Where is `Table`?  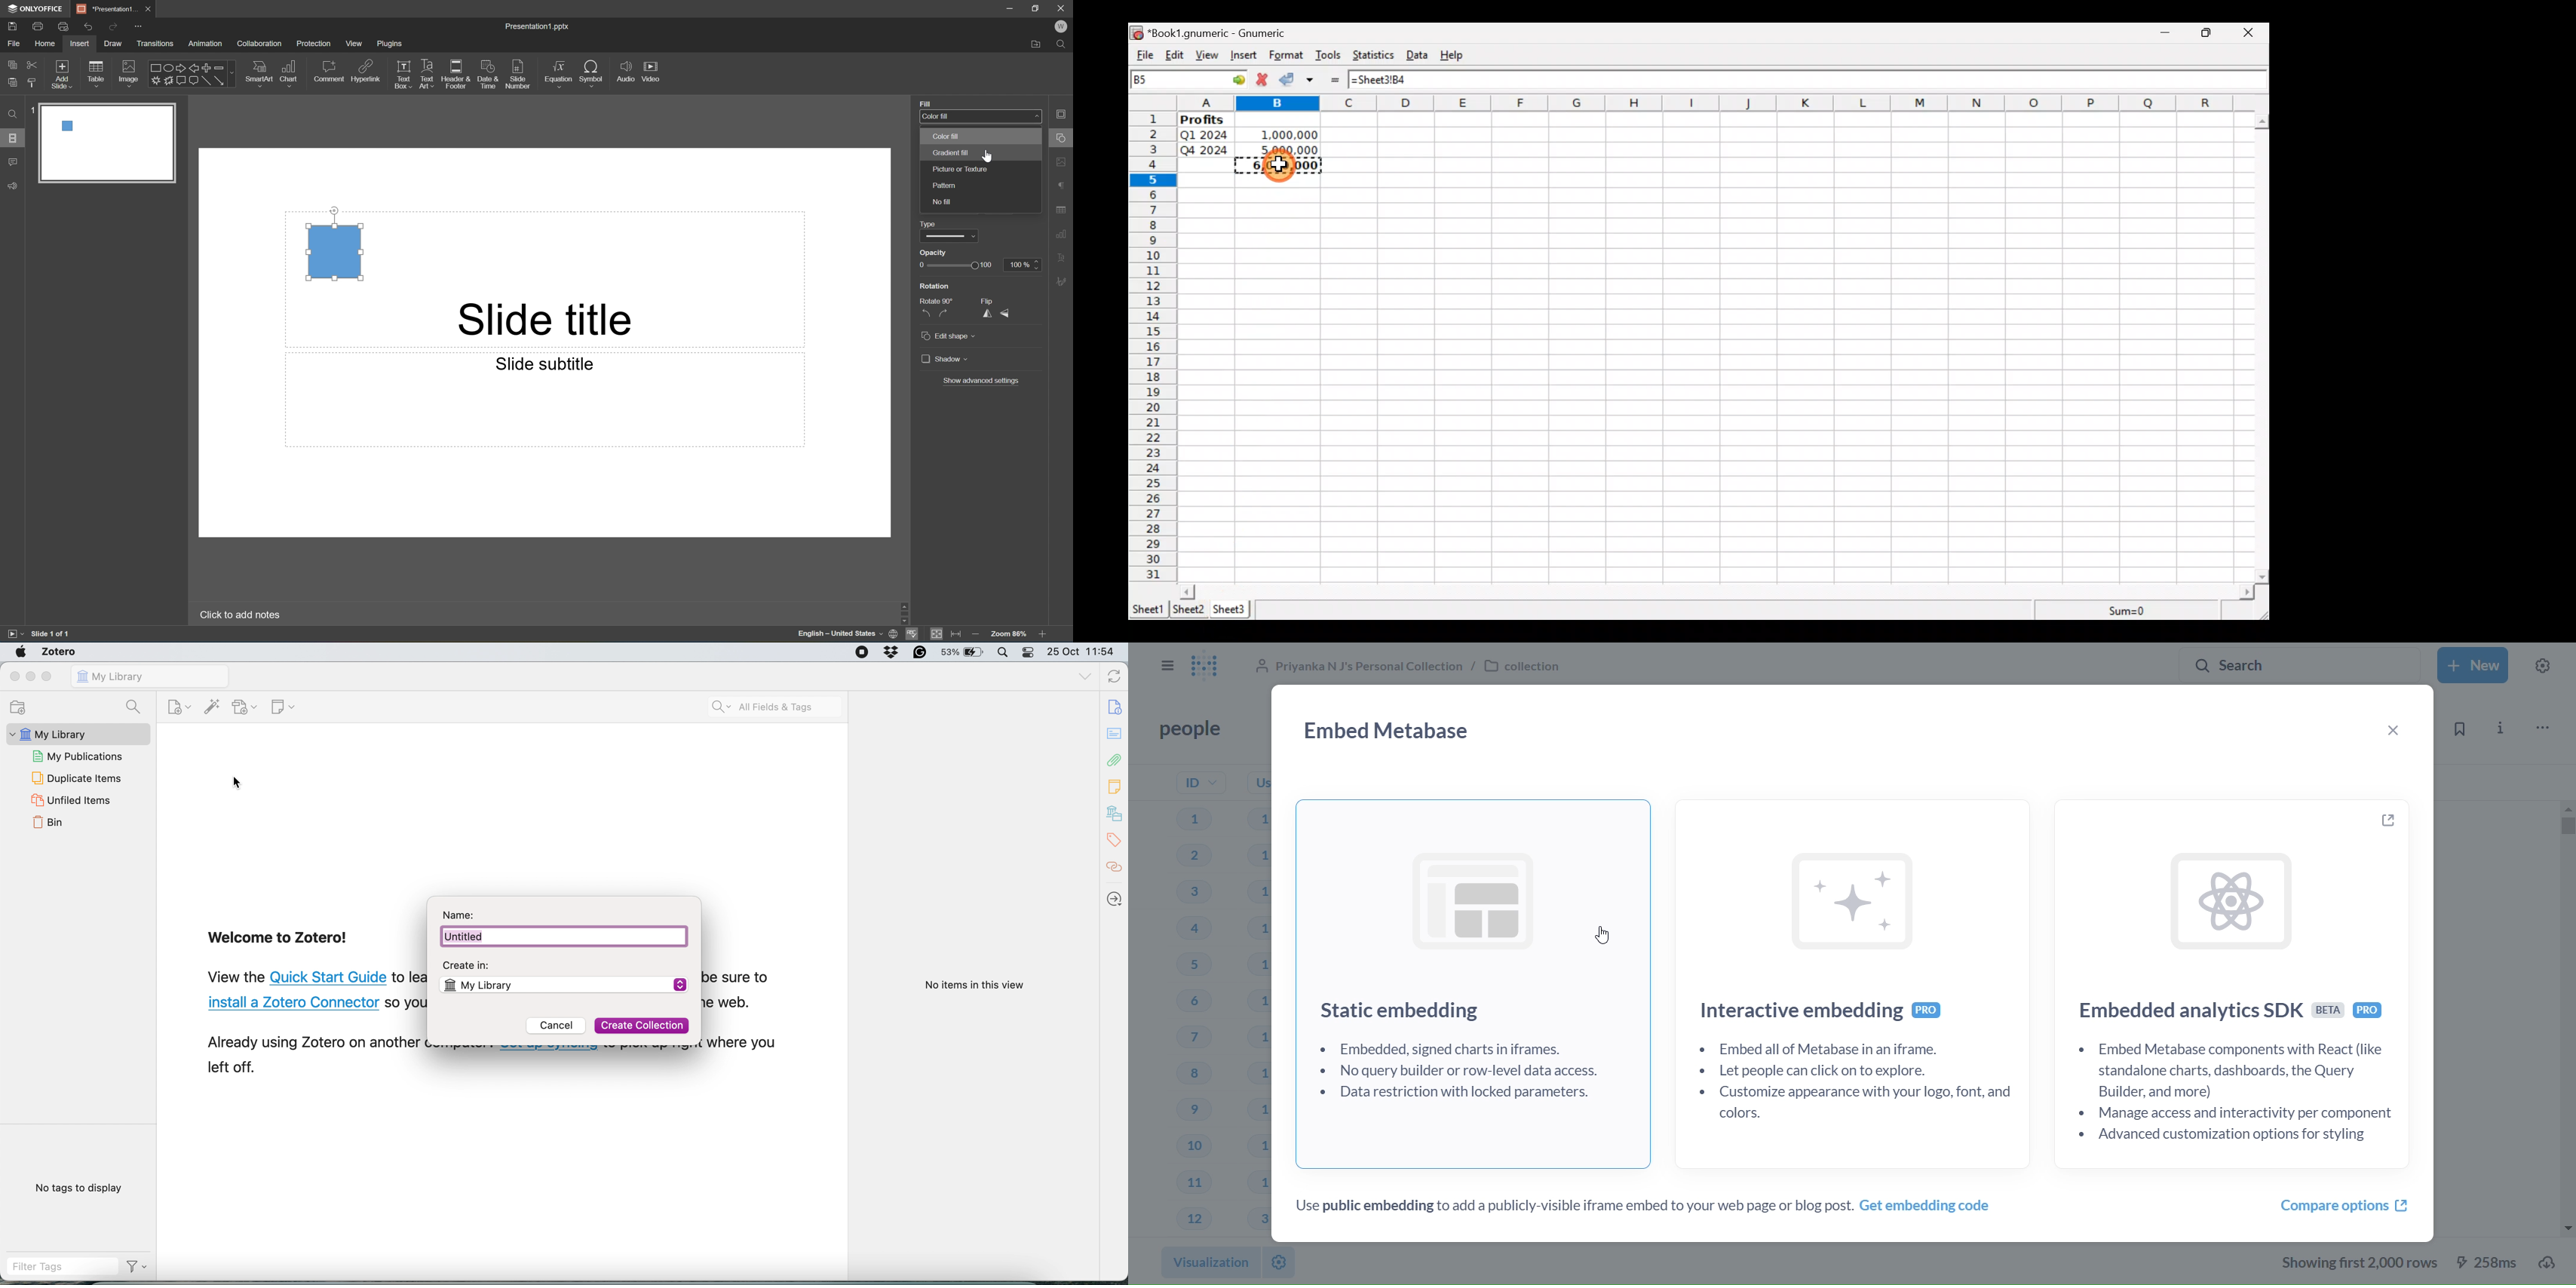
Table is located at coordinates (96, 73).